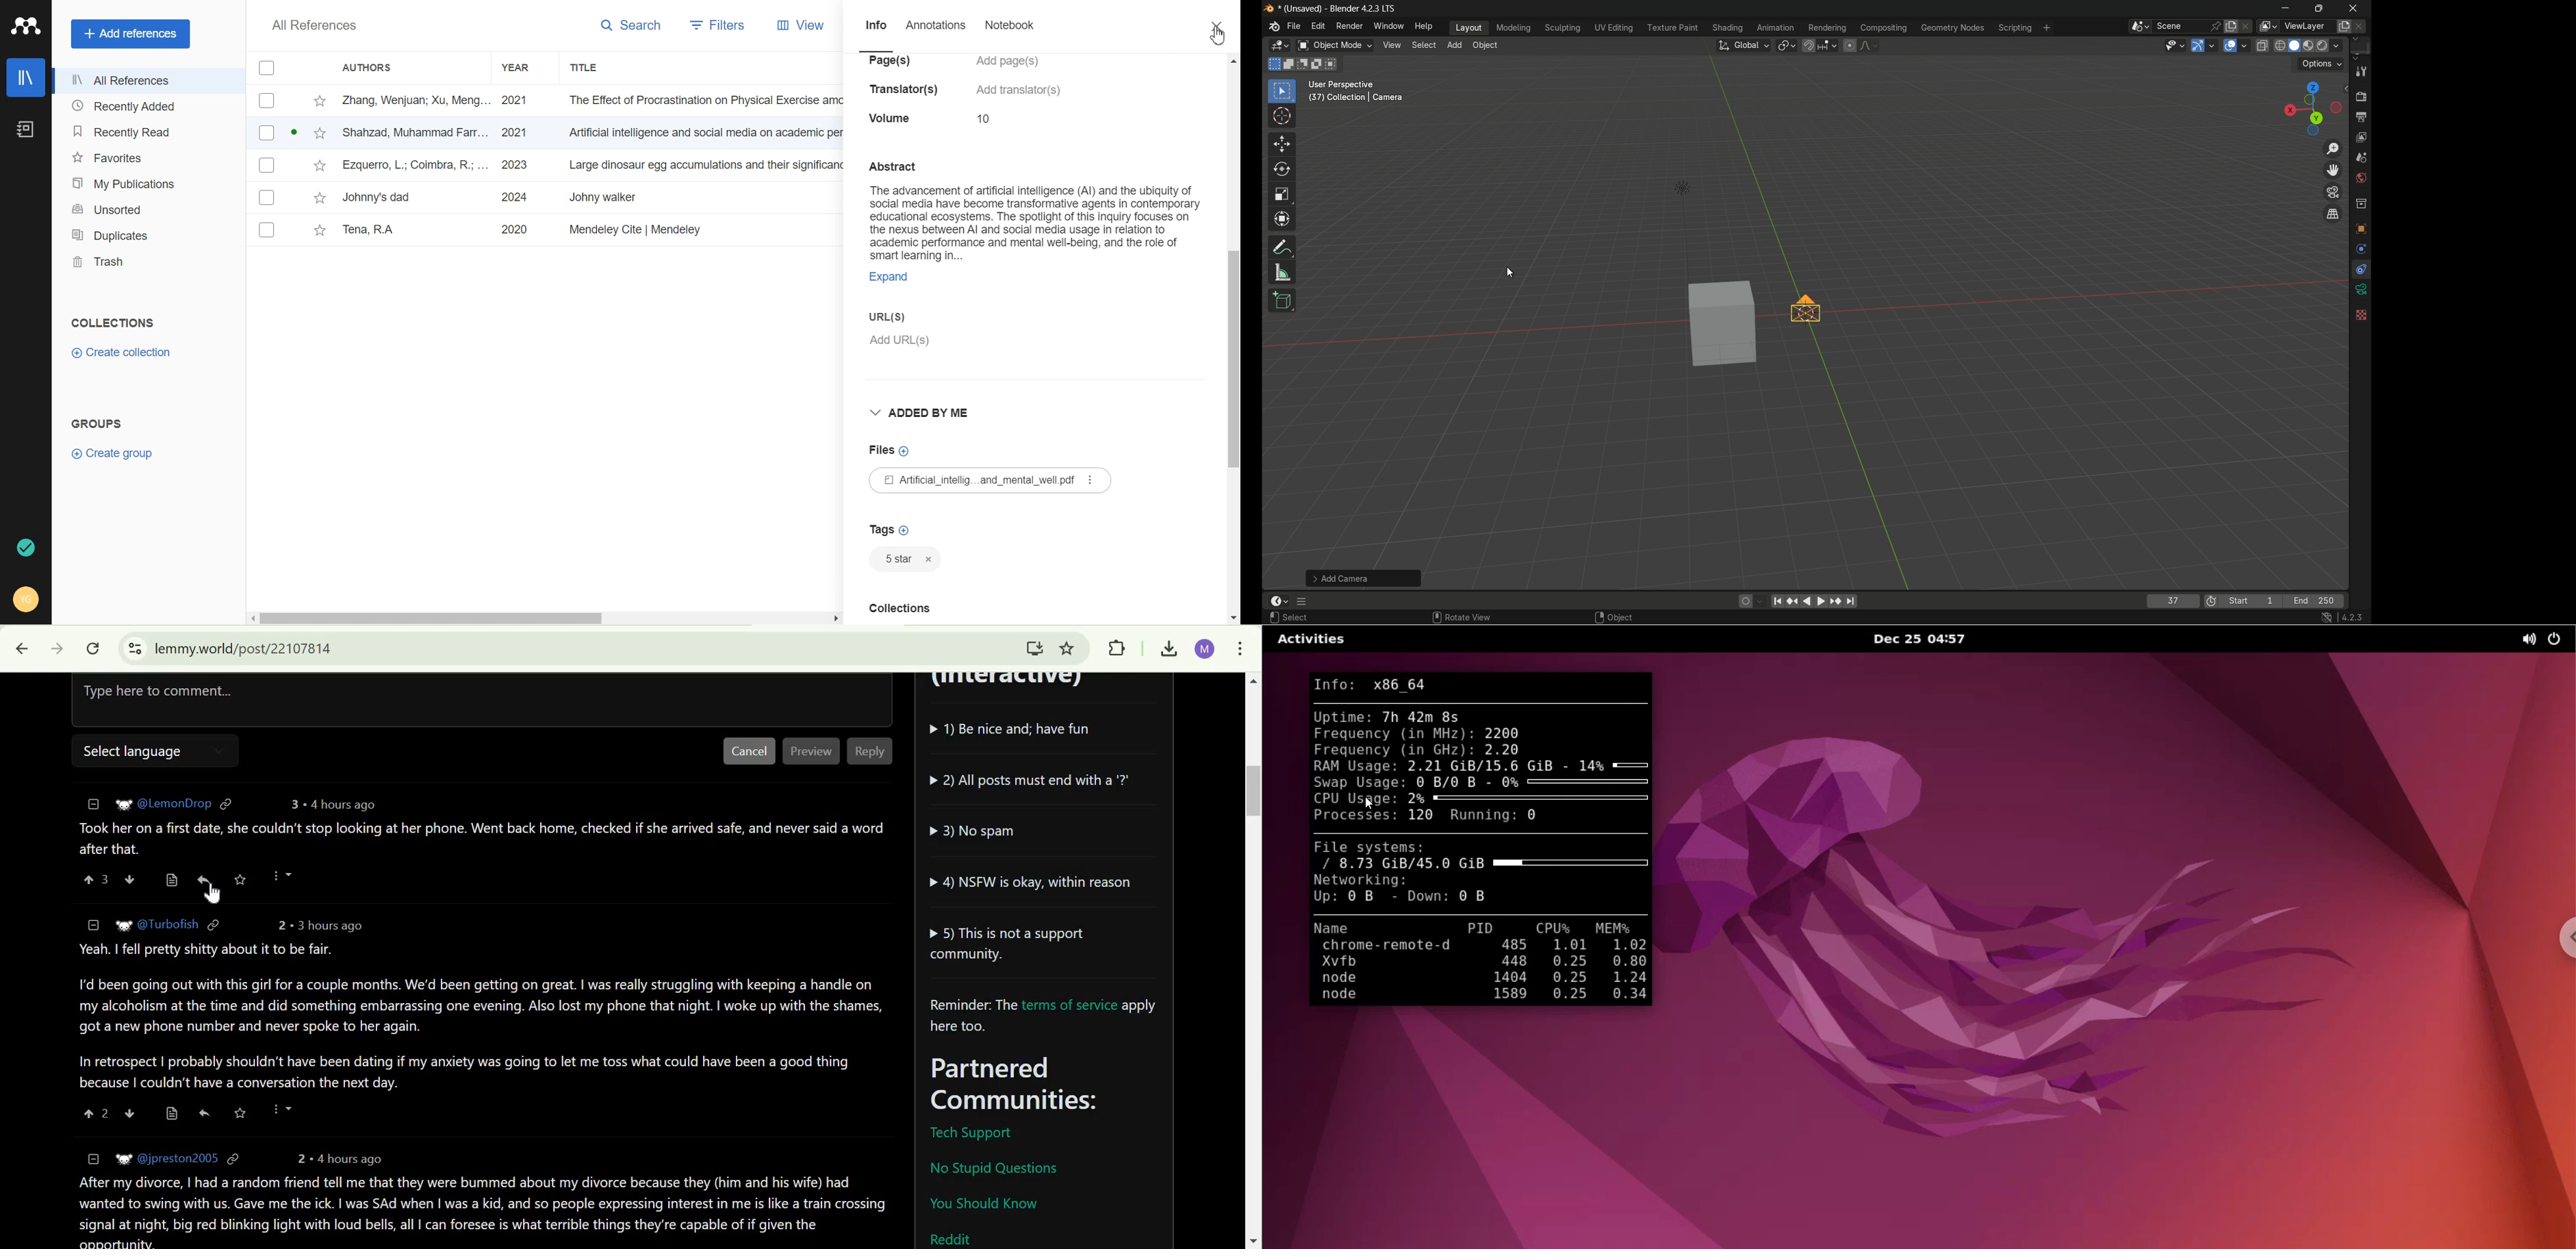 The height and width of the screenshot is (1260, 2576). I want to click on add workplace, so click(2050, 29).